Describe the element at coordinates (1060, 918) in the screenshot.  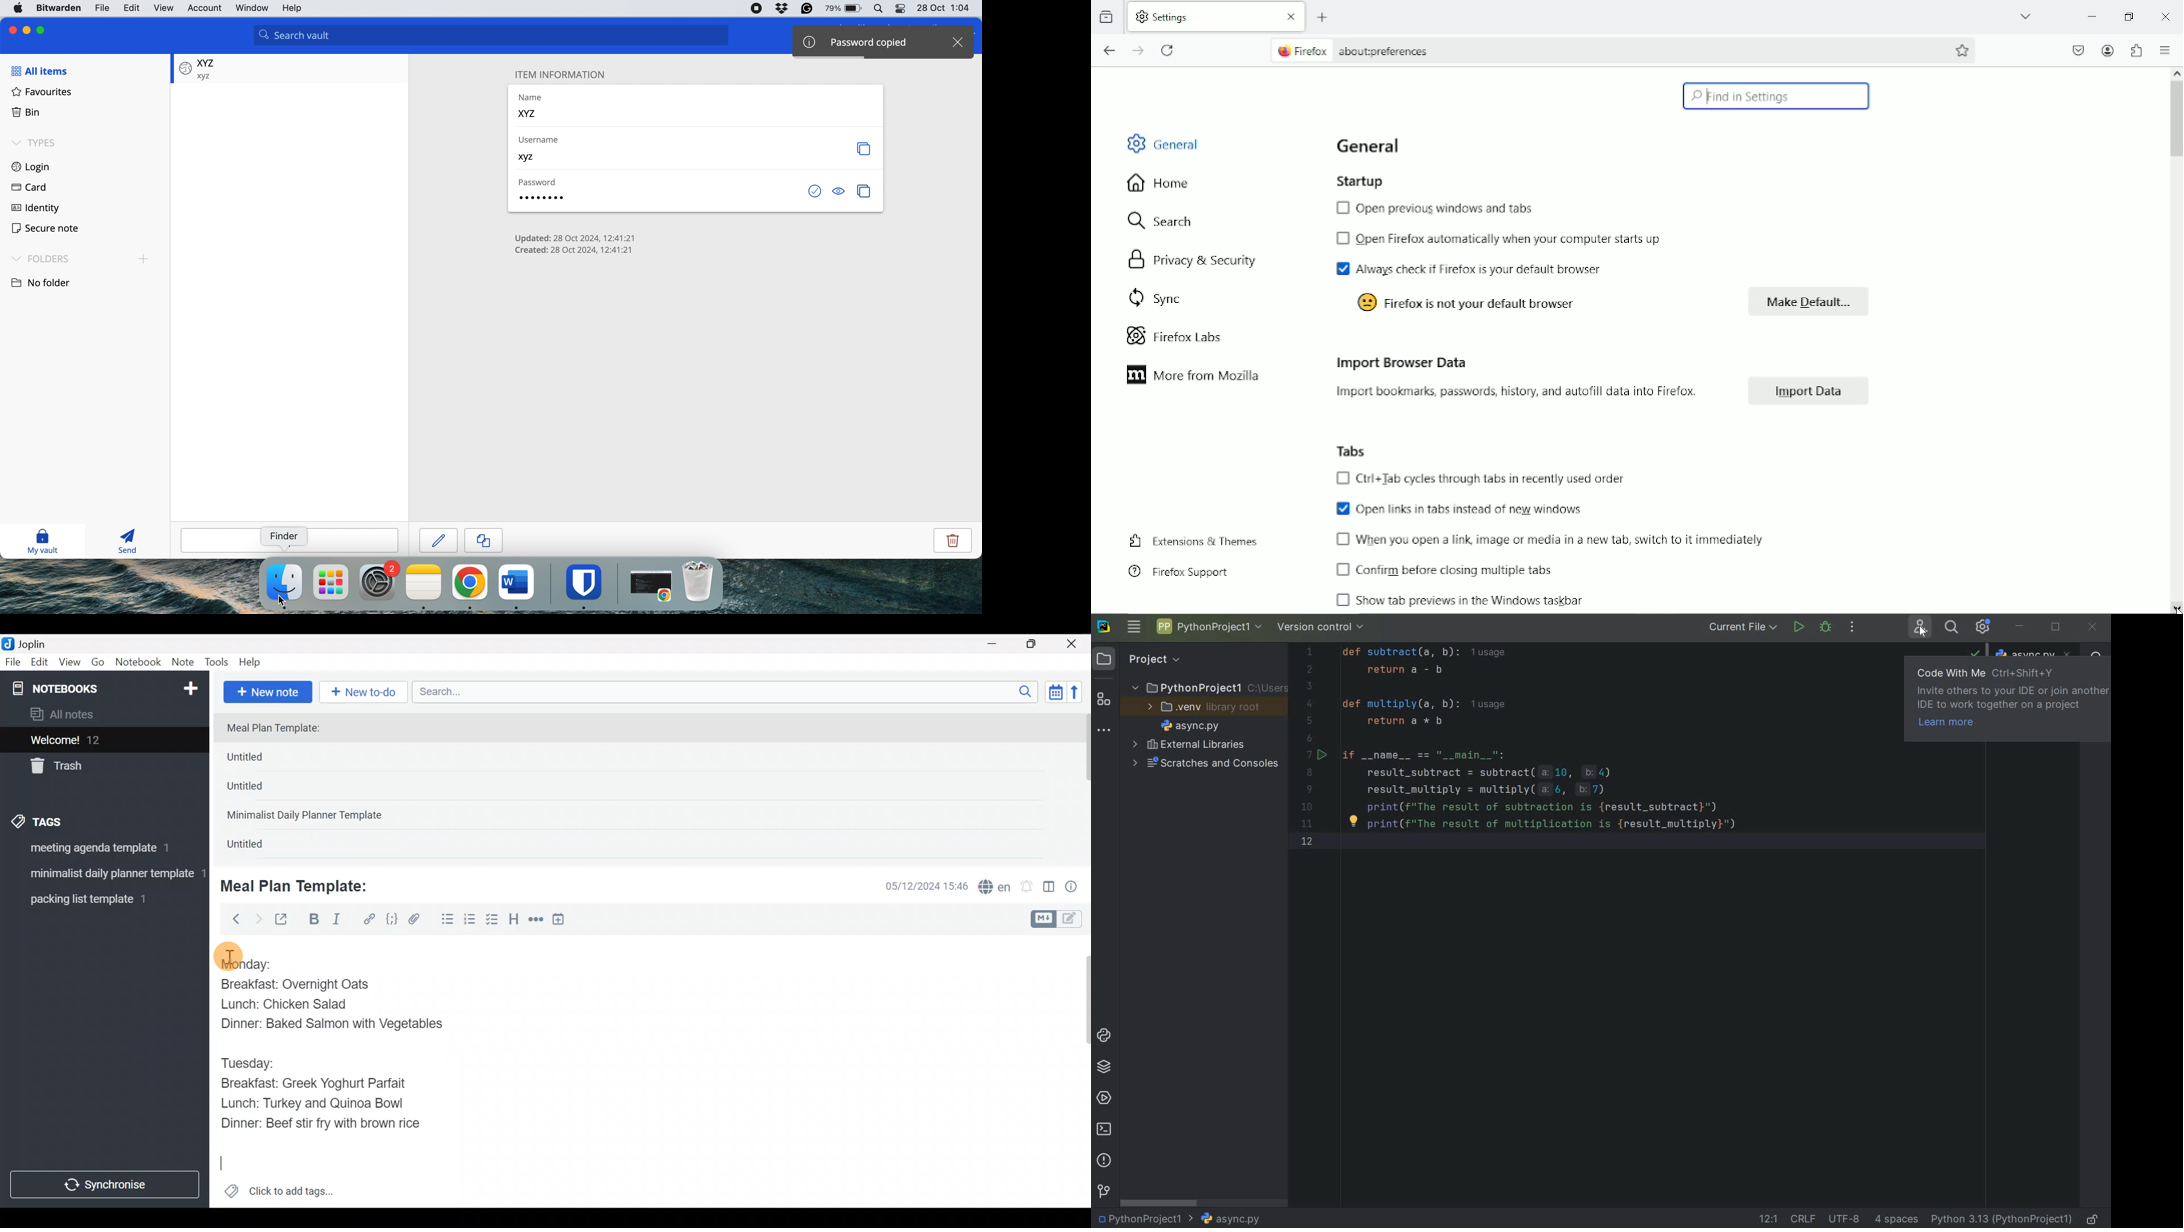
I see `Toggle editors` at that location.